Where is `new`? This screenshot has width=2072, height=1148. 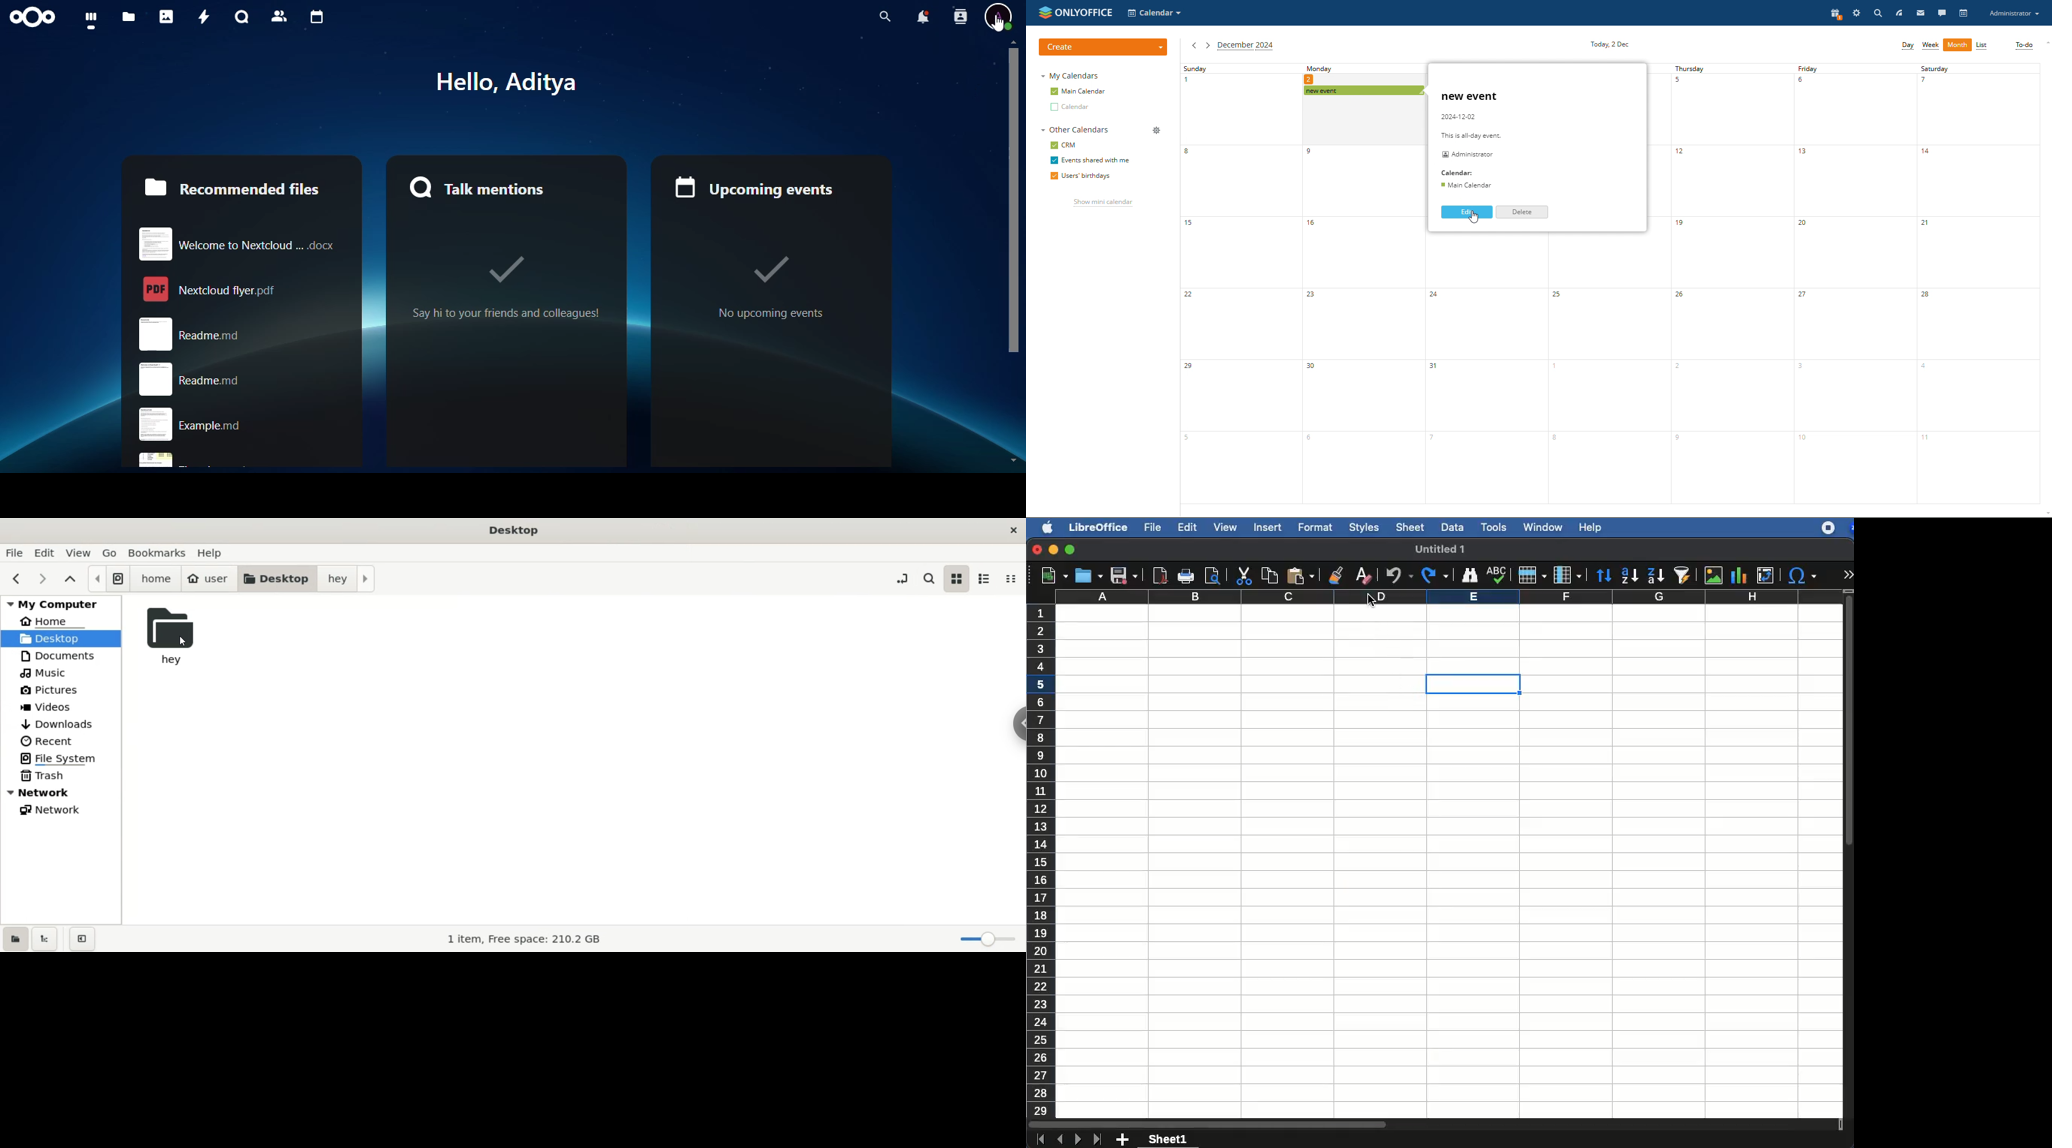 new is located at coordinates (1050, 576).